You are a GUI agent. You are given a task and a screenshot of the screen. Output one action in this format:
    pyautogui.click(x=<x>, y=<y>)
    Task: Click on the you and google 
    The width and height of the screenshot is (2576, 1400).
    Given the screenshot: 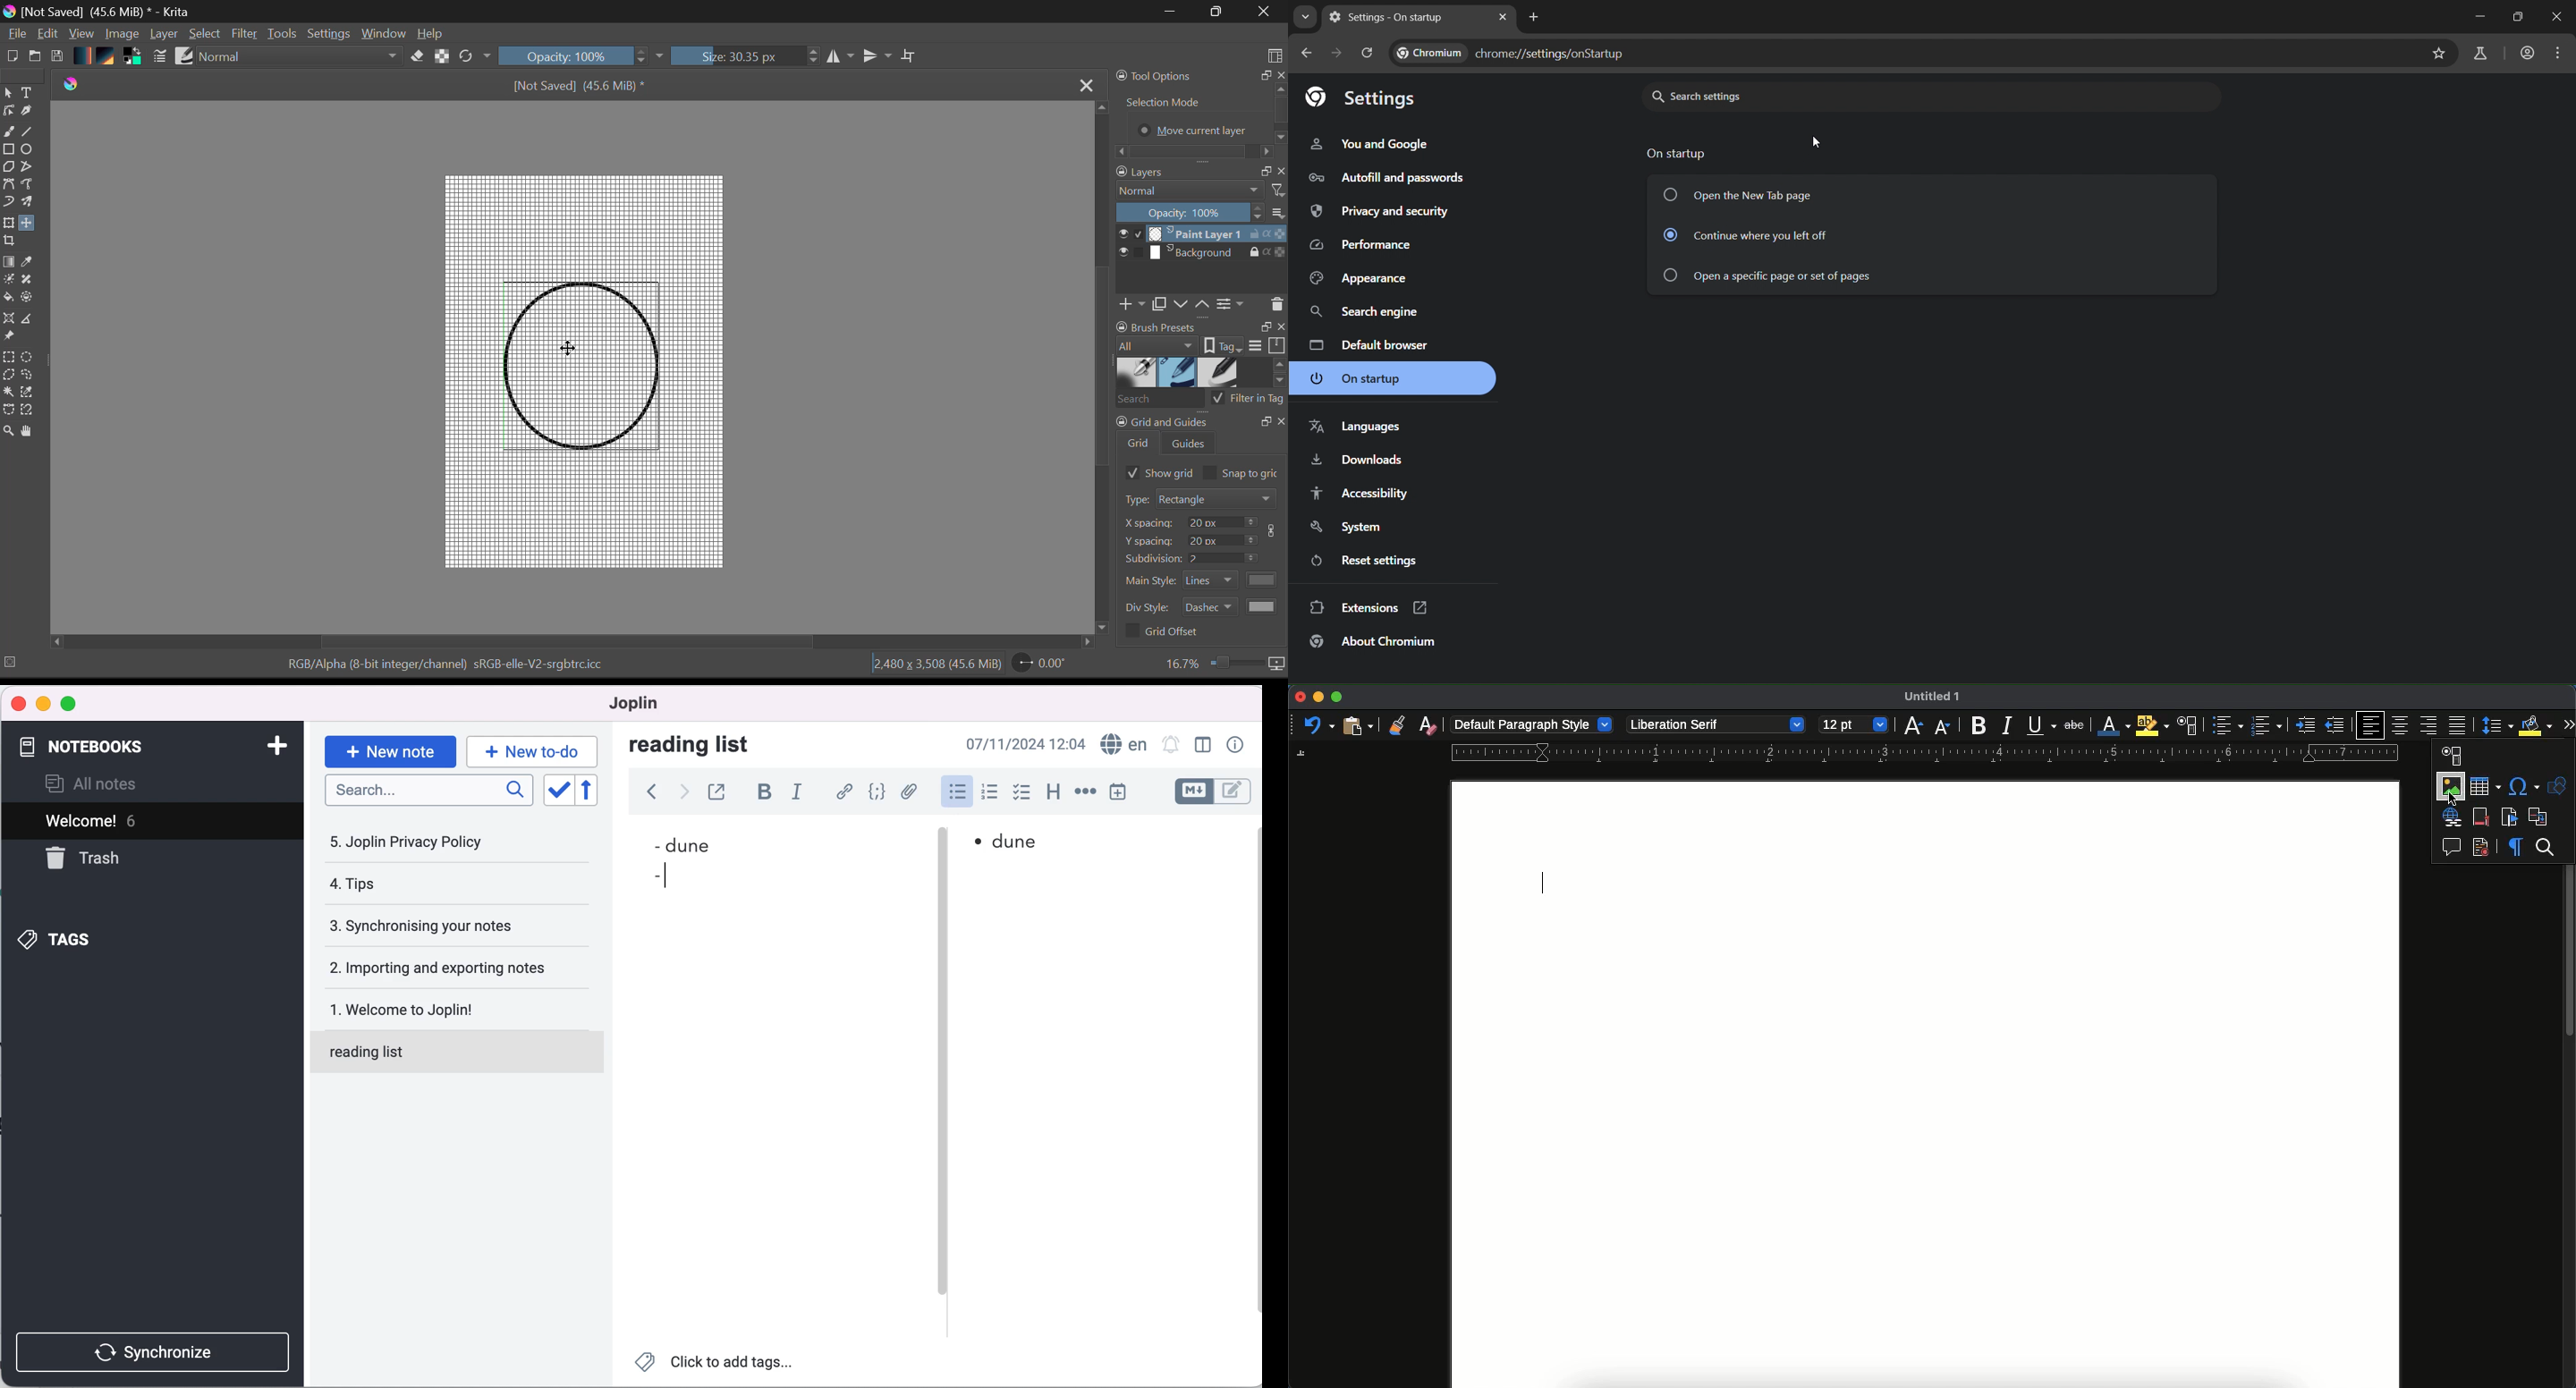 What is the action you would take?
    pyautogui.click(x=1372, y=146)
    